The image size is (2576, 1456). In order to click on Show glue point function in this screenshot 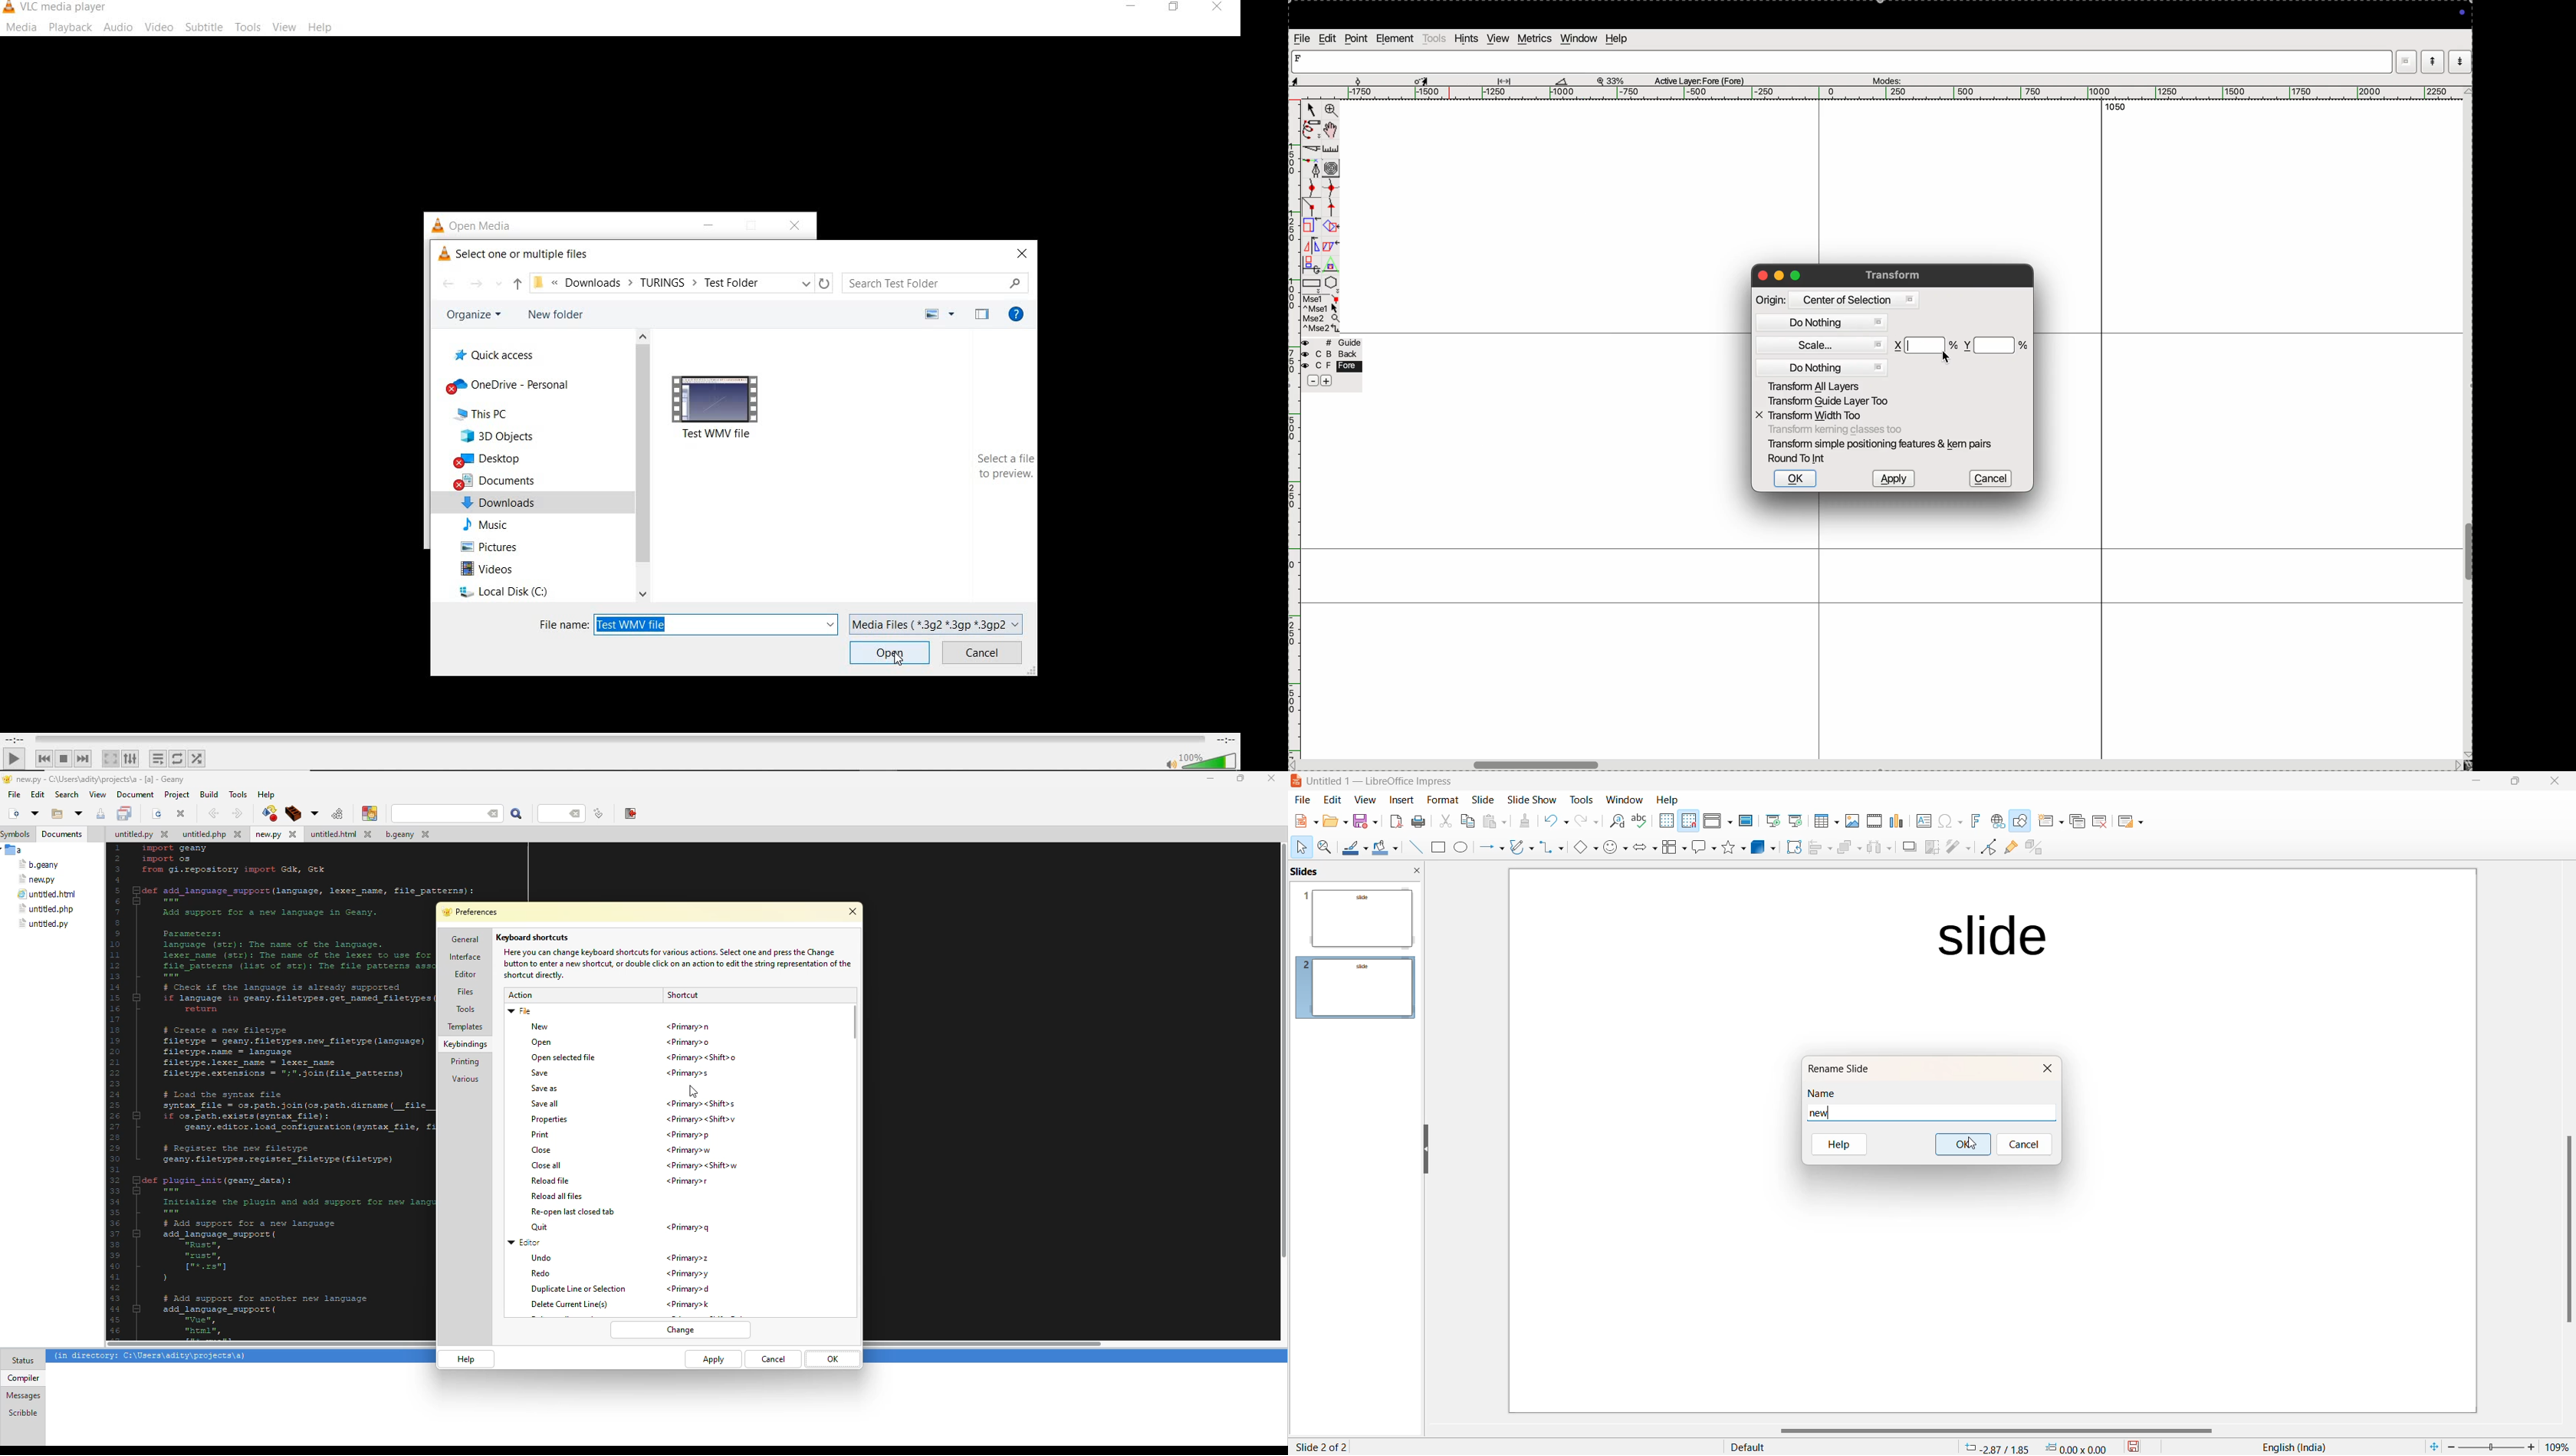, I will do `click(2010, 848)`.